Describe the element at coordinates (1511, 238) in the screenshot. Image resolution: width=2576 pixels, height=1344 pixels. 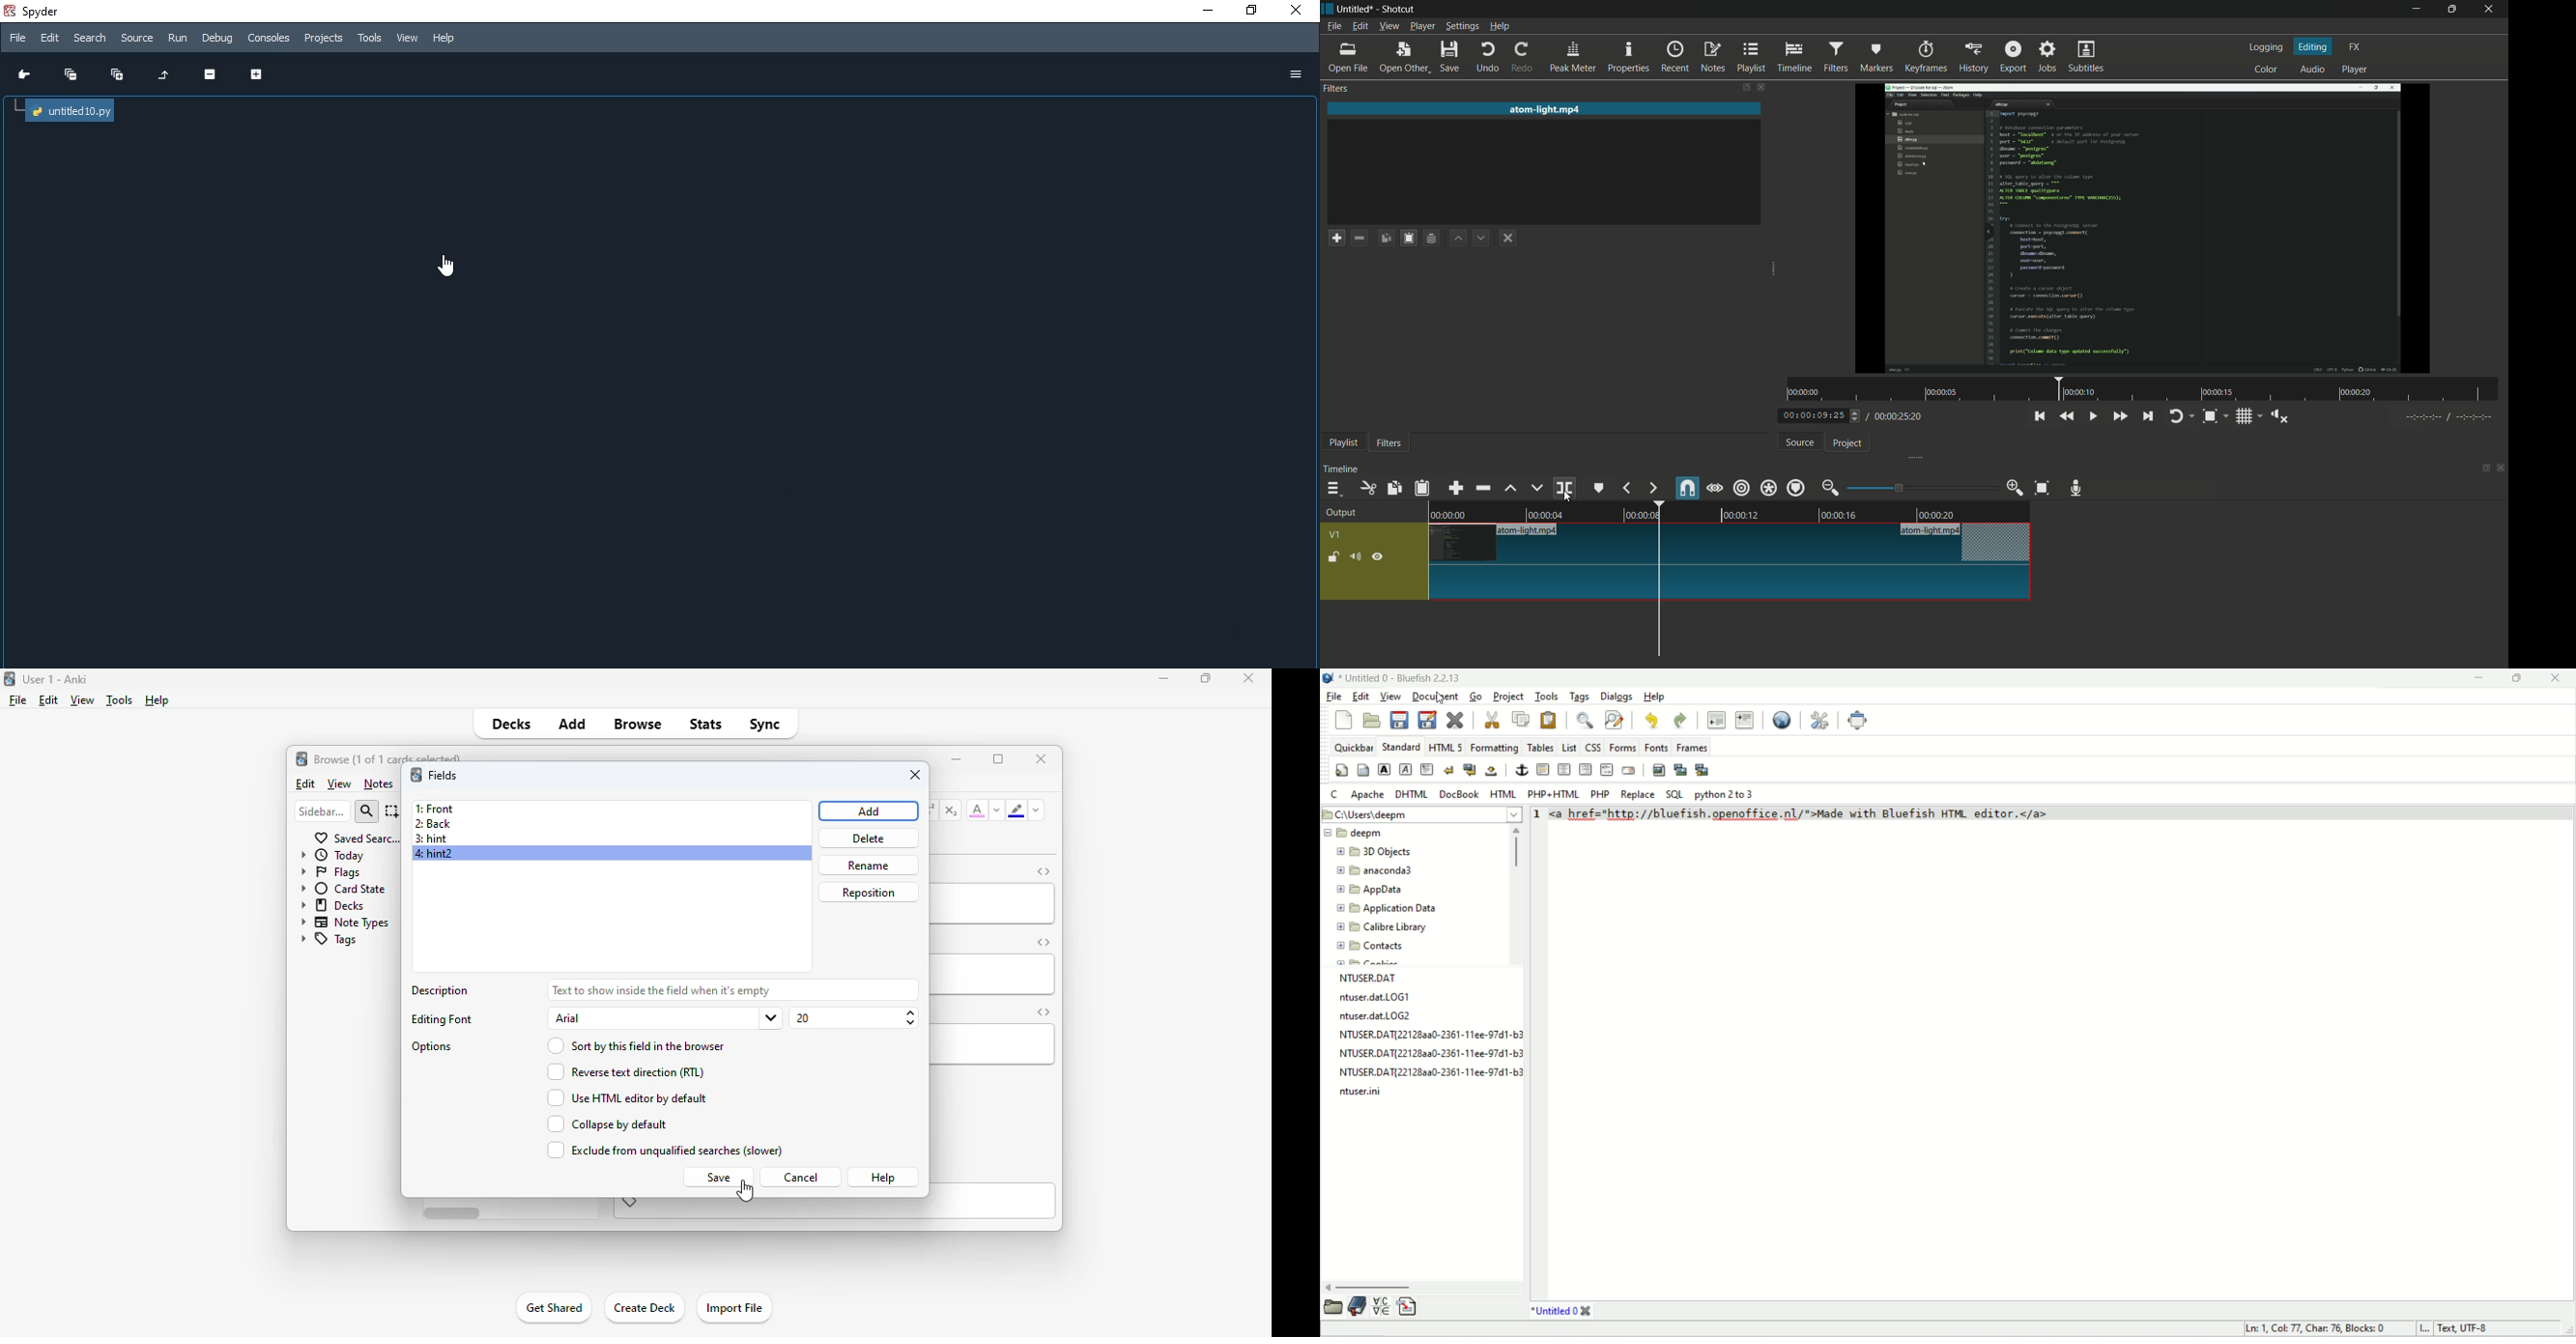
I see `deselect the filter` at that location.